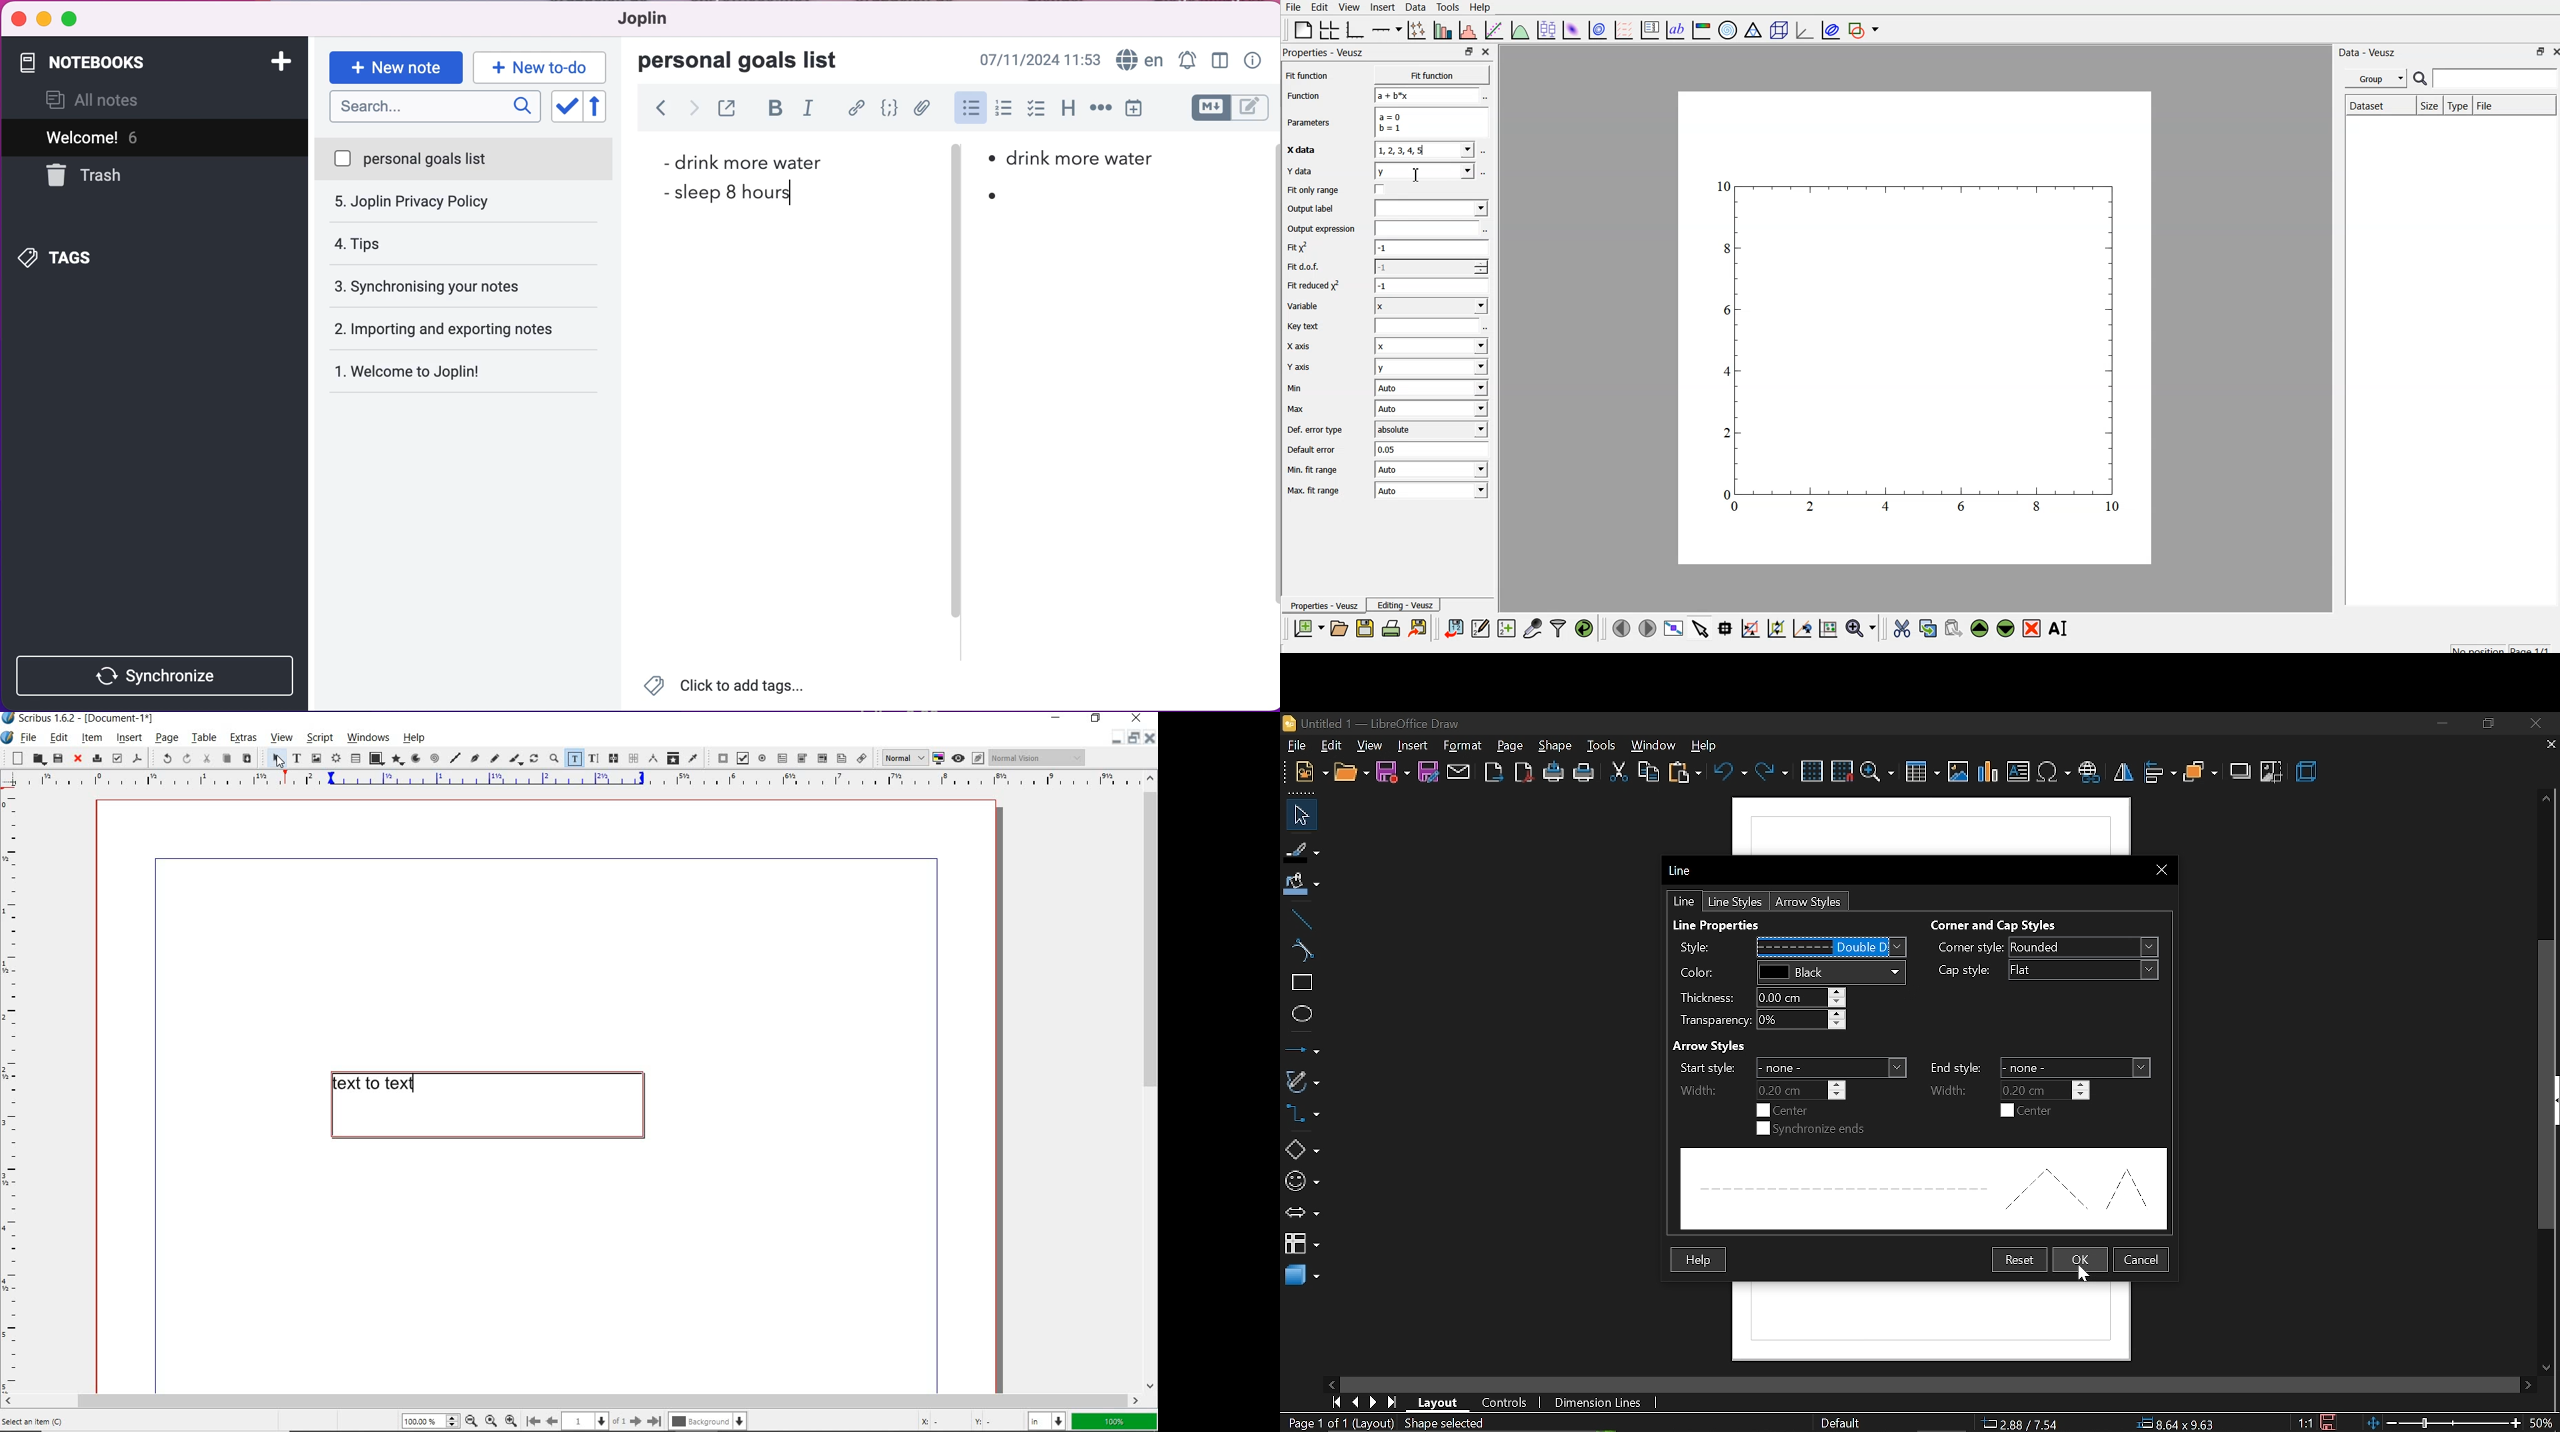  What do you see at coordinates (1098, 113) in the screenshot?
I see `horizontal rule` at bounding box center [1098, 113].